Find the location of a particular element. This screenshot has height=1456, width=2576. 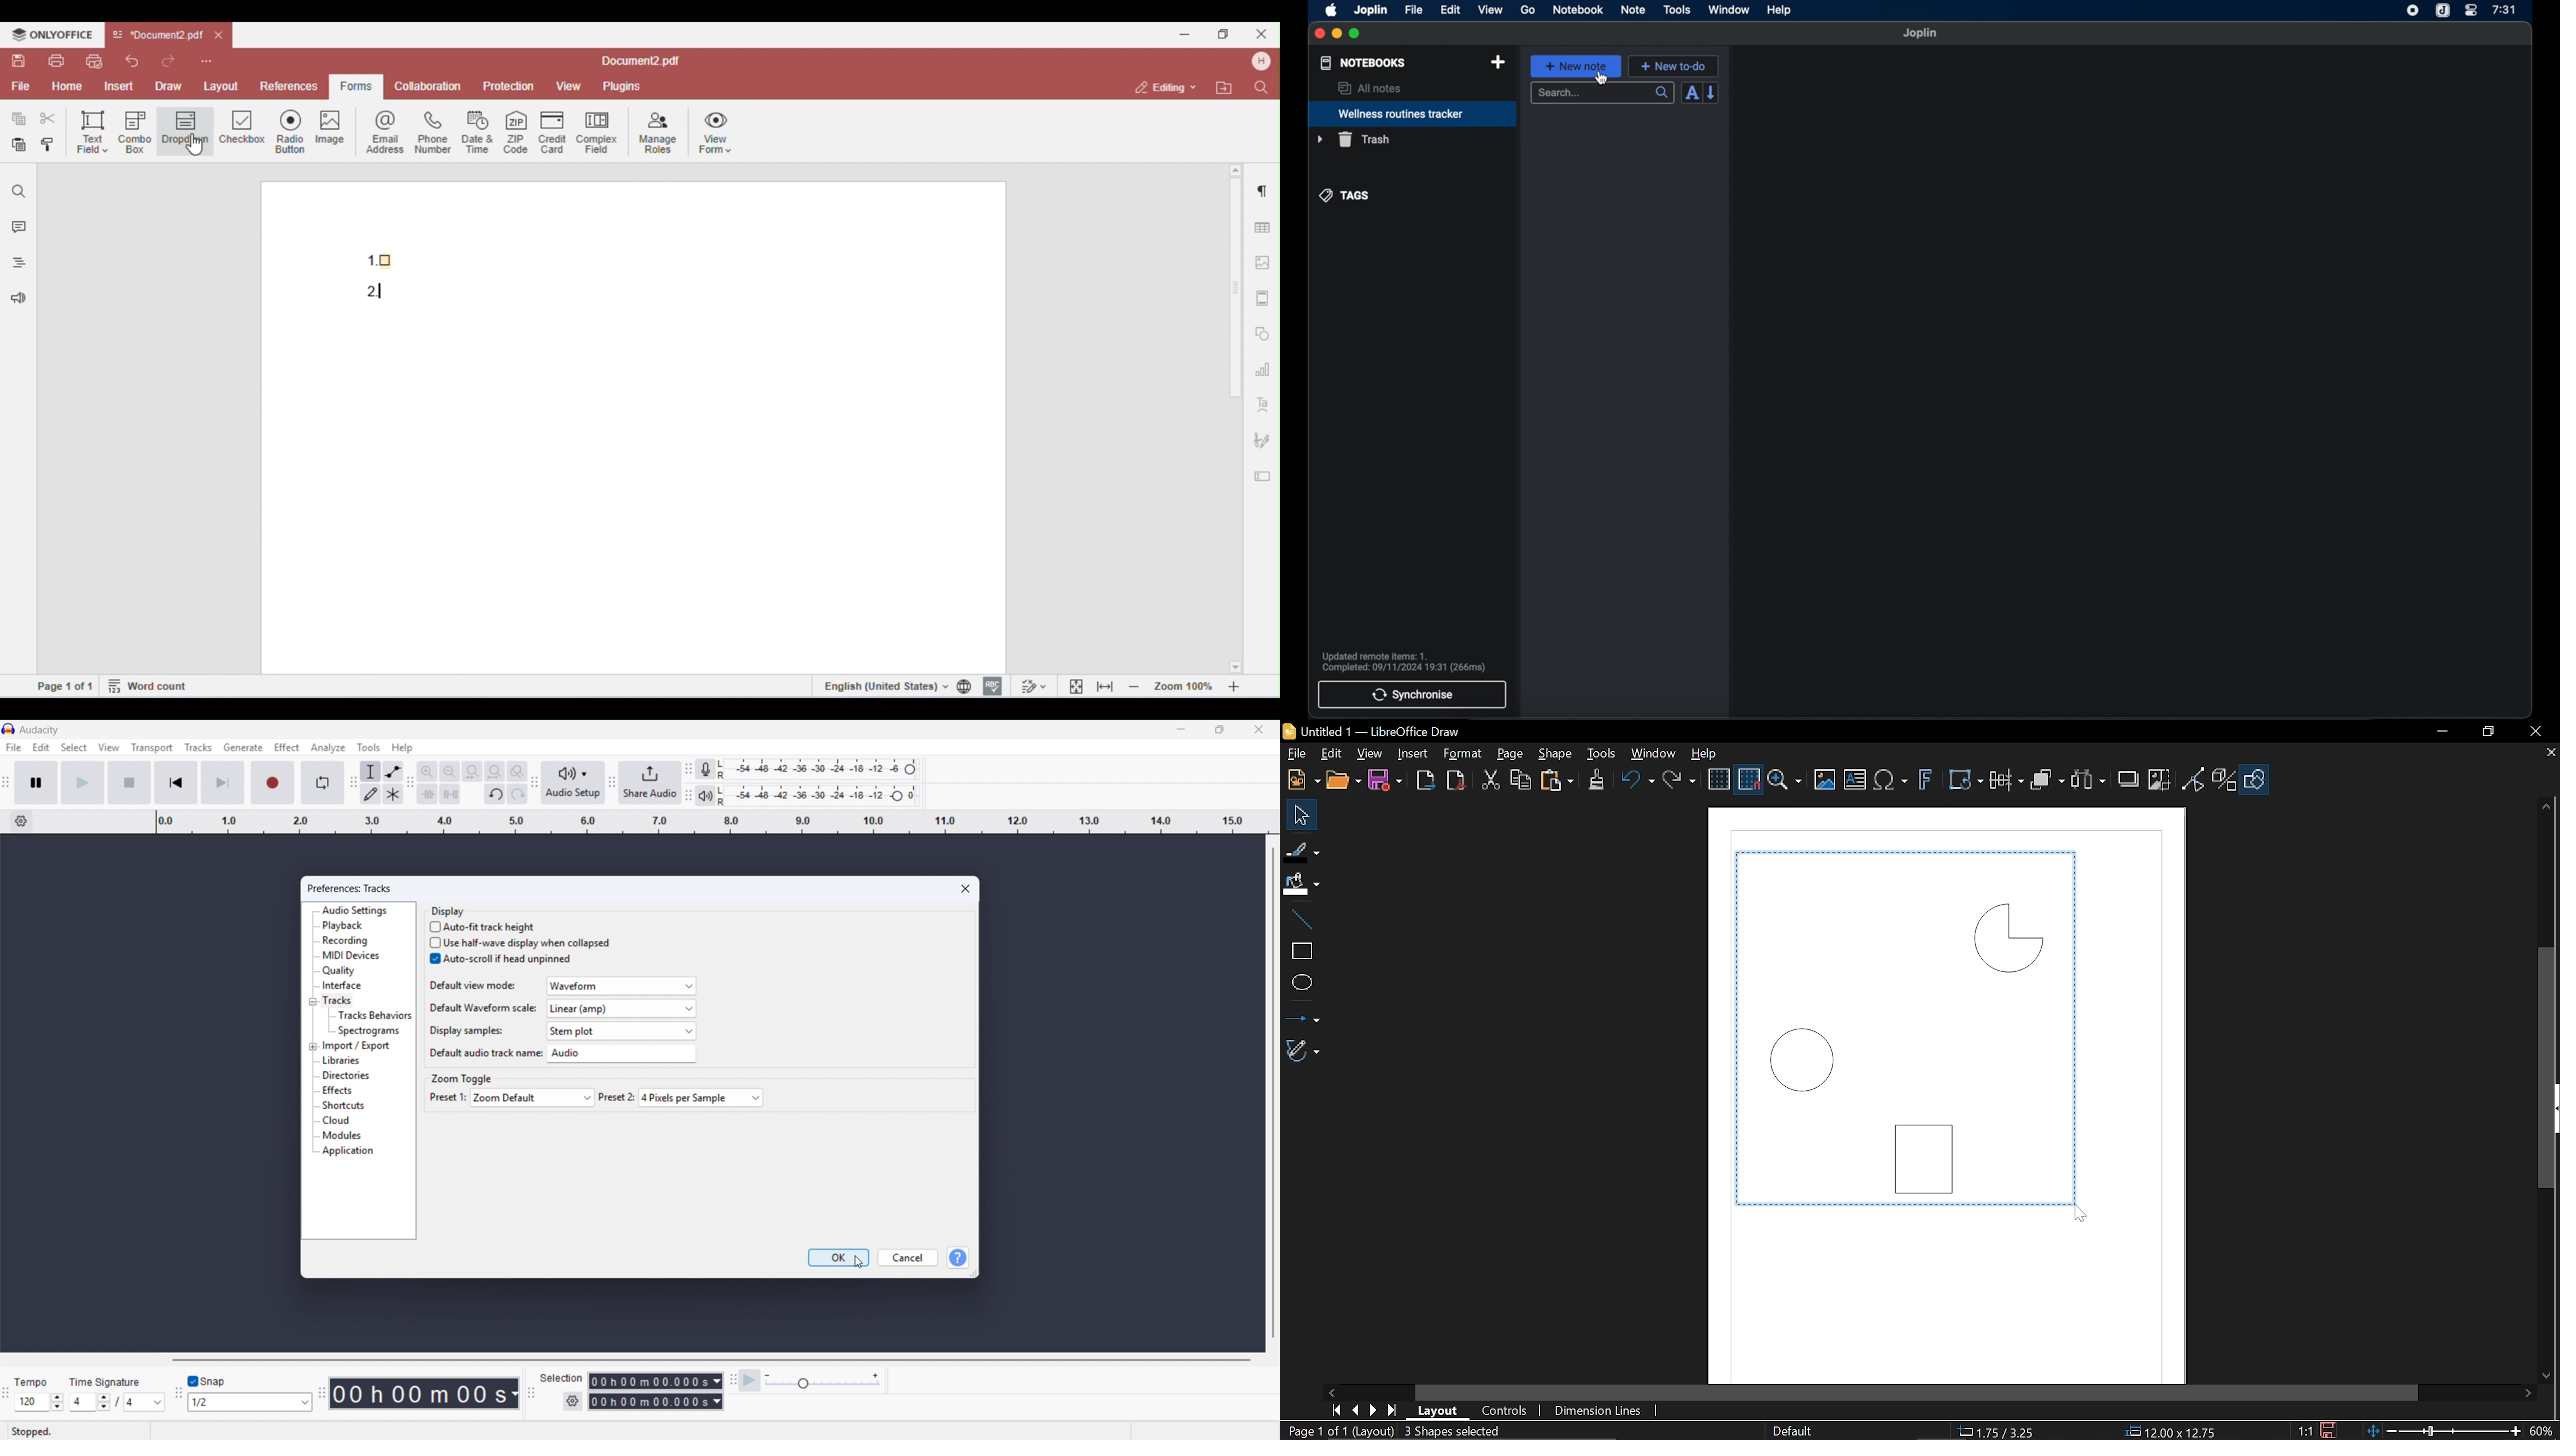

Select at least three objects to distribute is located at coordinates (2090, 780).